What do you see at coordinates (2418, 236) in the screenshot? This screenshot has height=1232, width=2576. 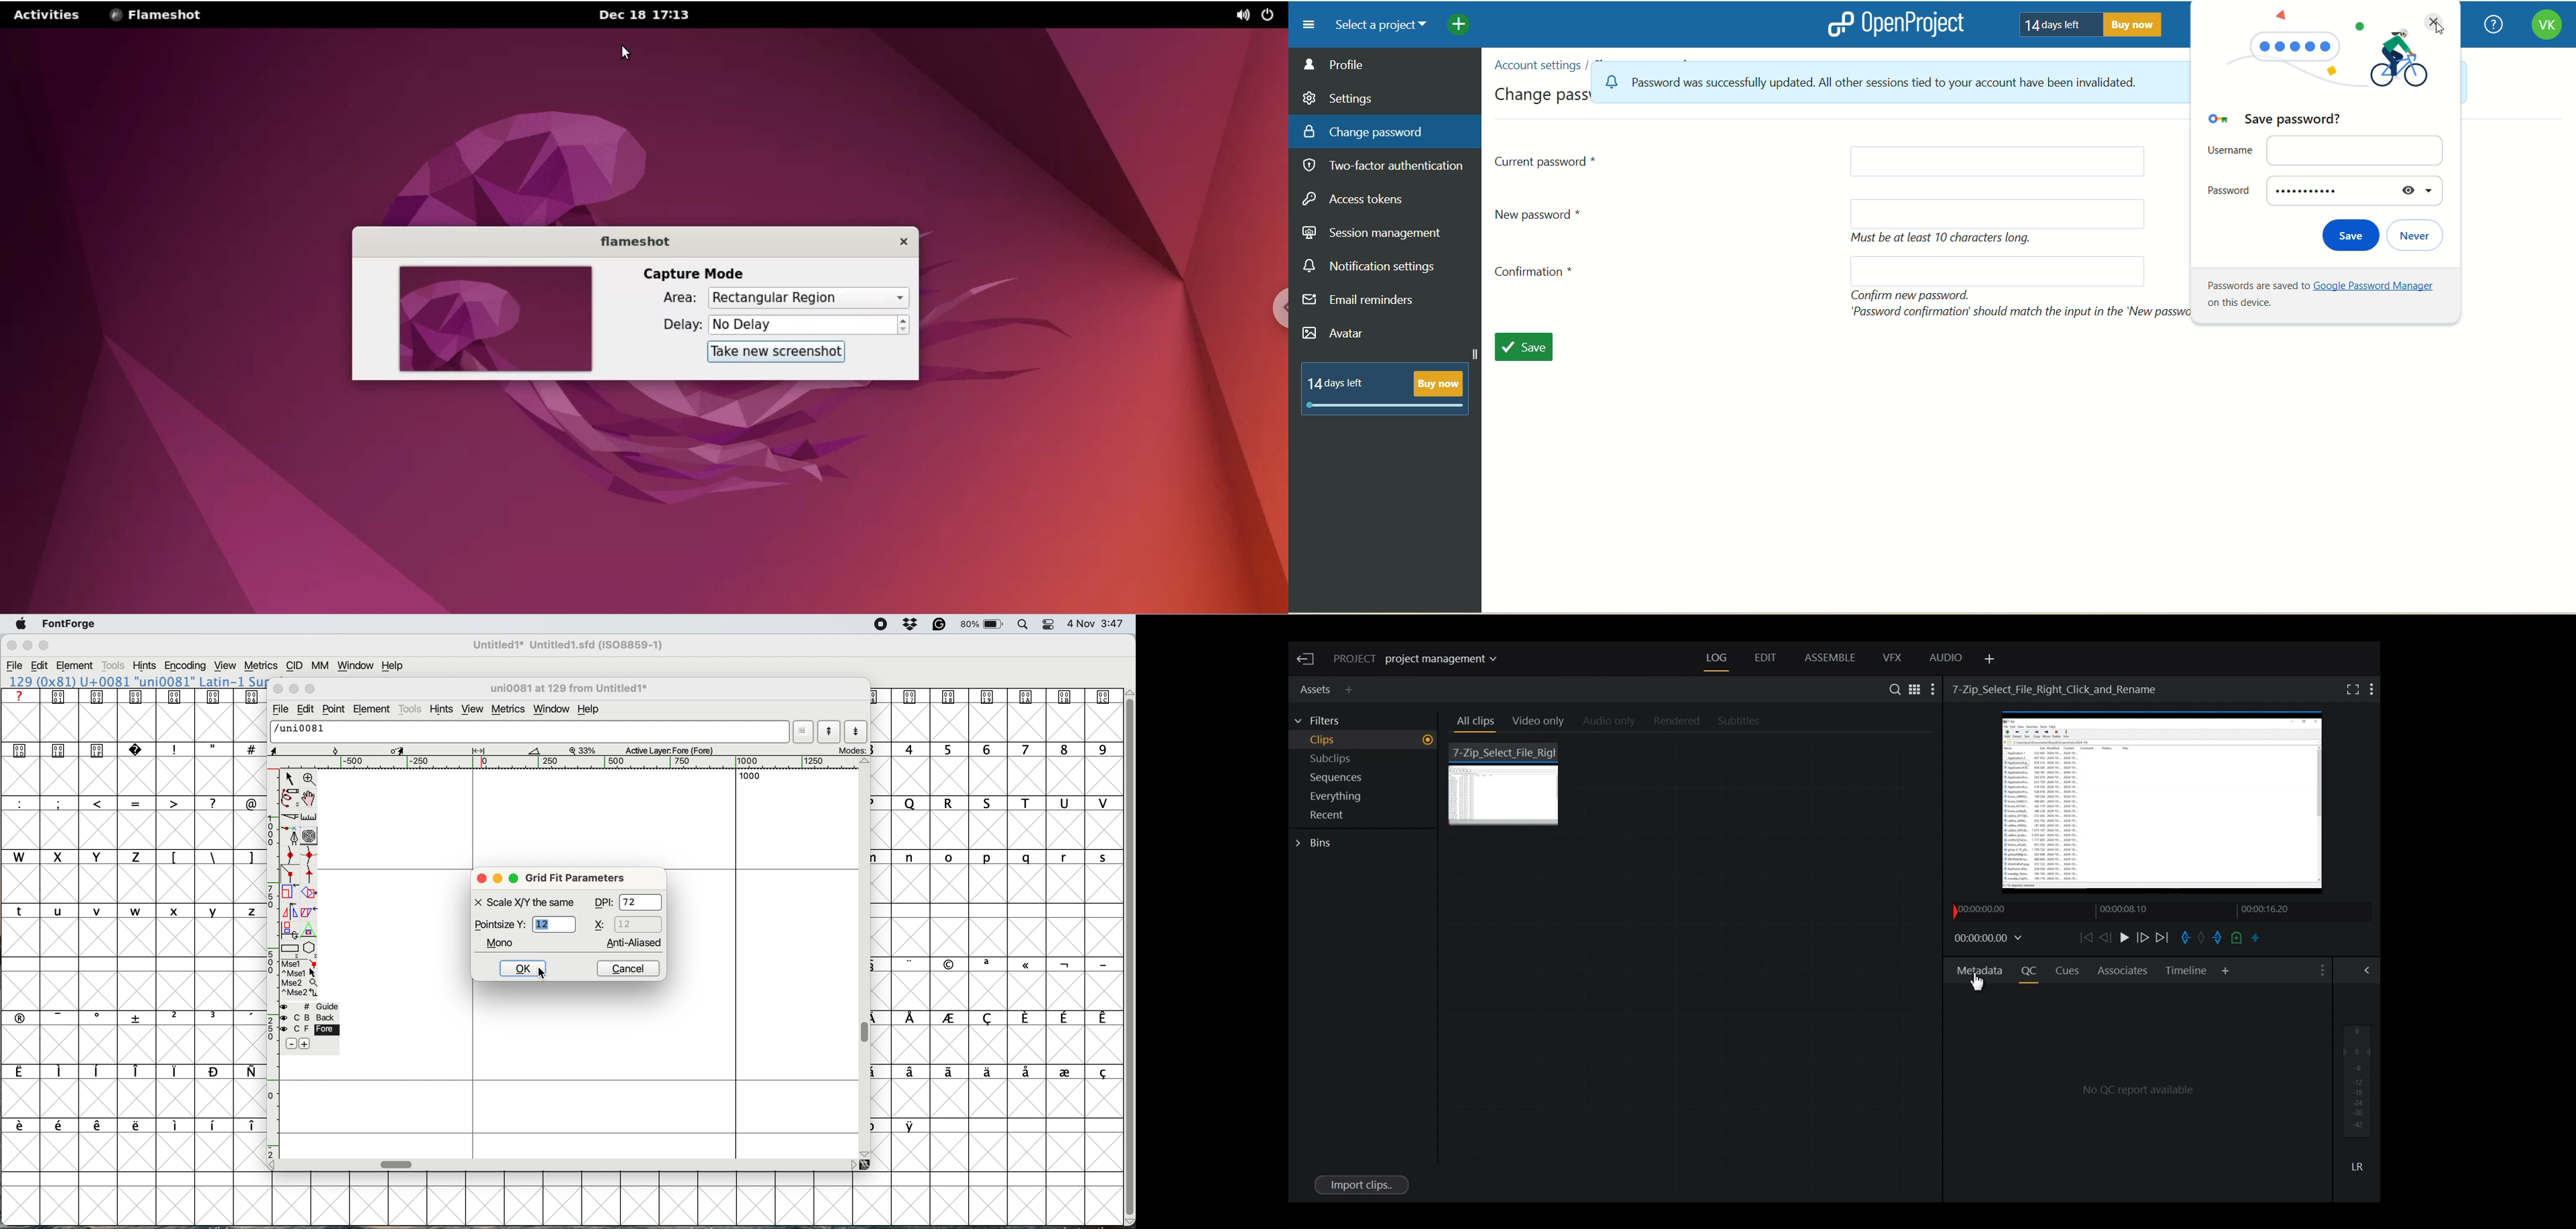 I see `never` at bounding box center [2418, 236].